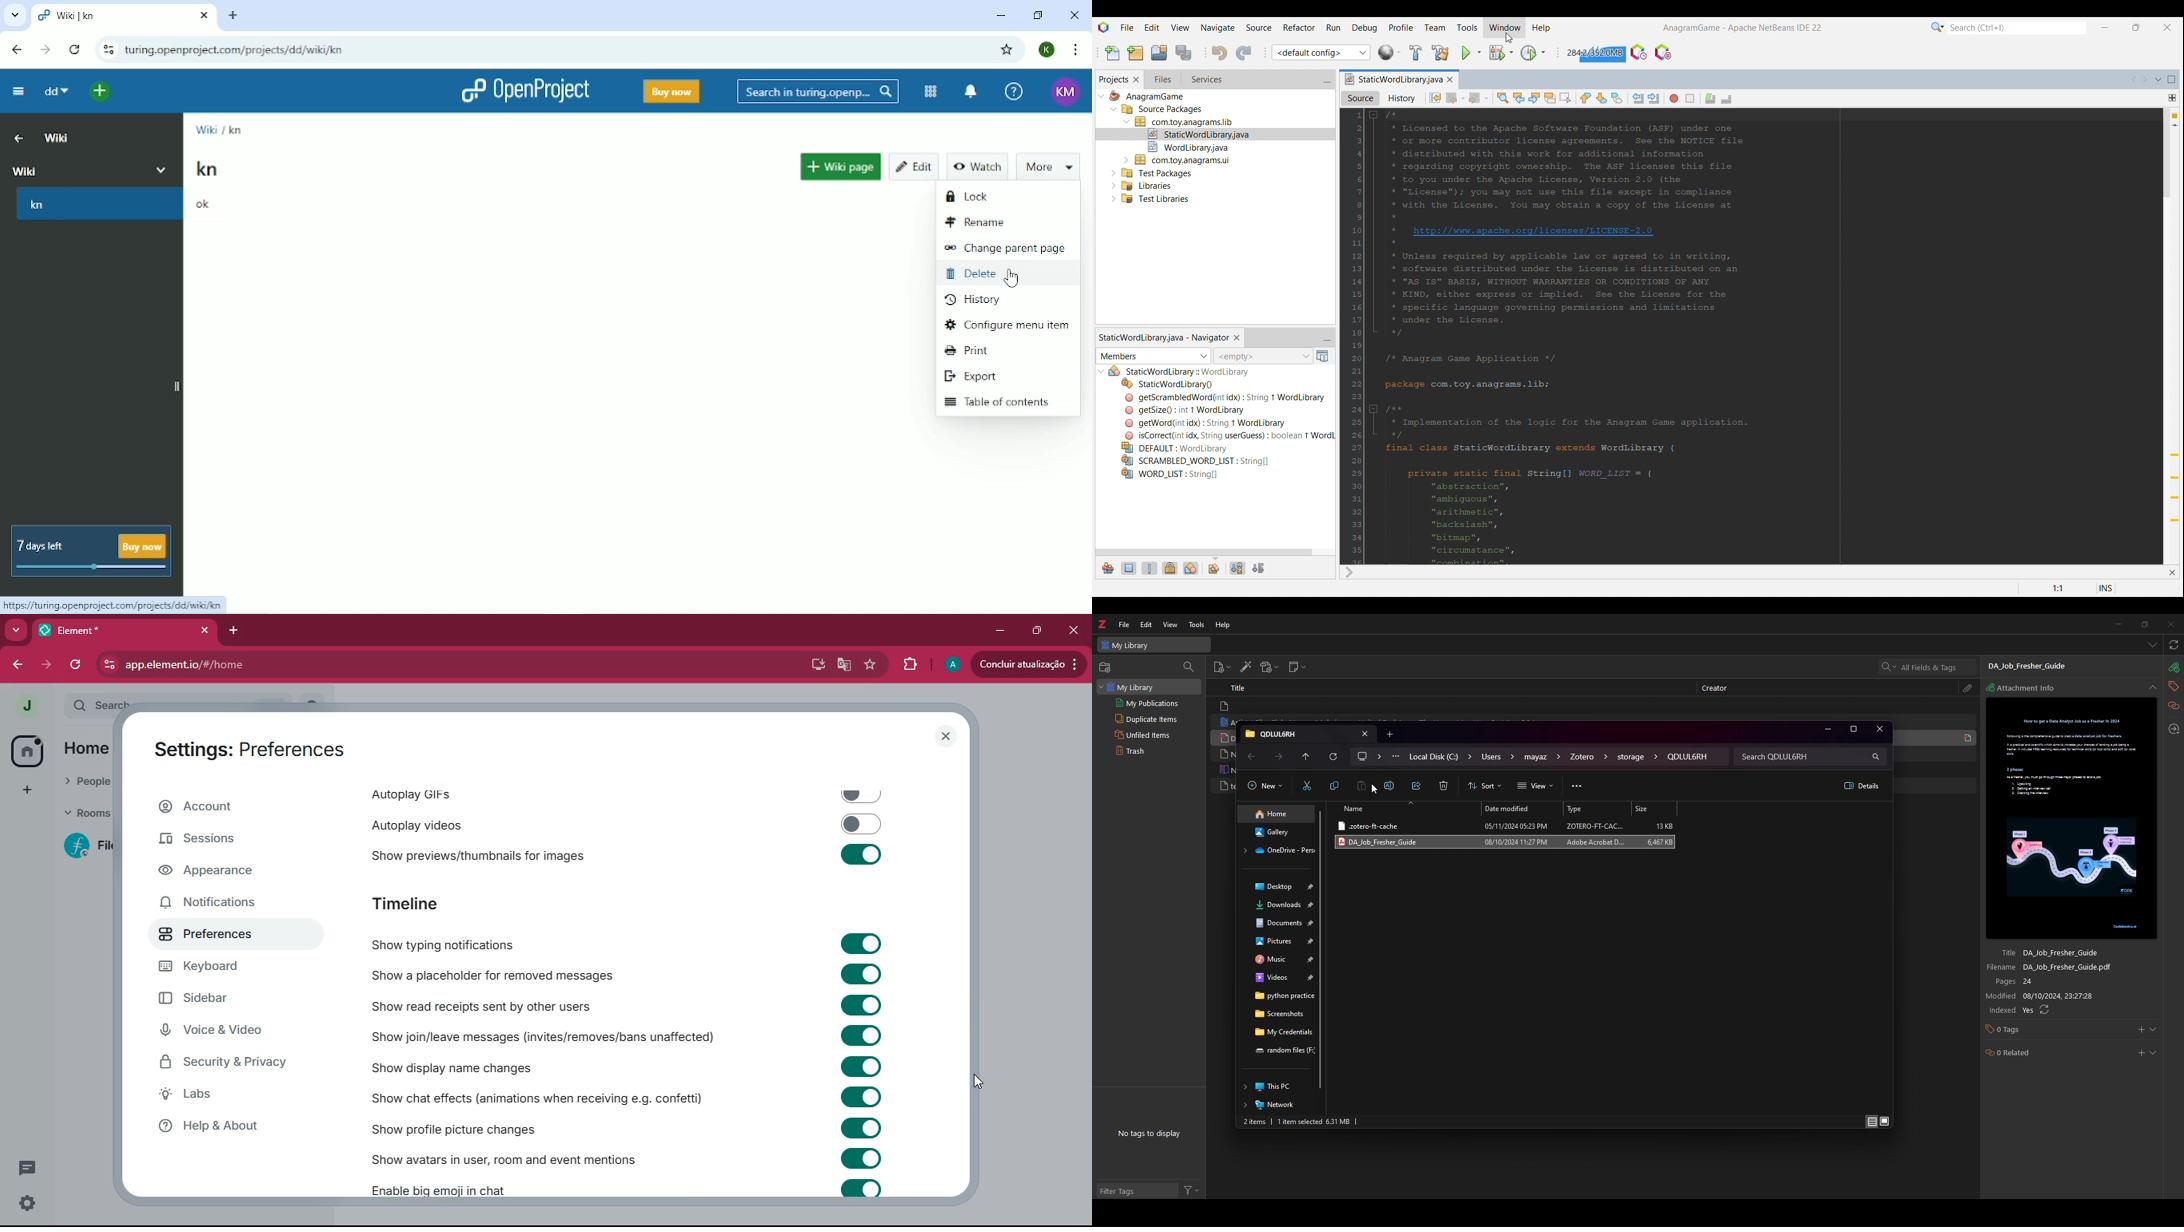  Describe the element at coordinates (1852, 729) in the screenshot. I see `maximize` at that location.